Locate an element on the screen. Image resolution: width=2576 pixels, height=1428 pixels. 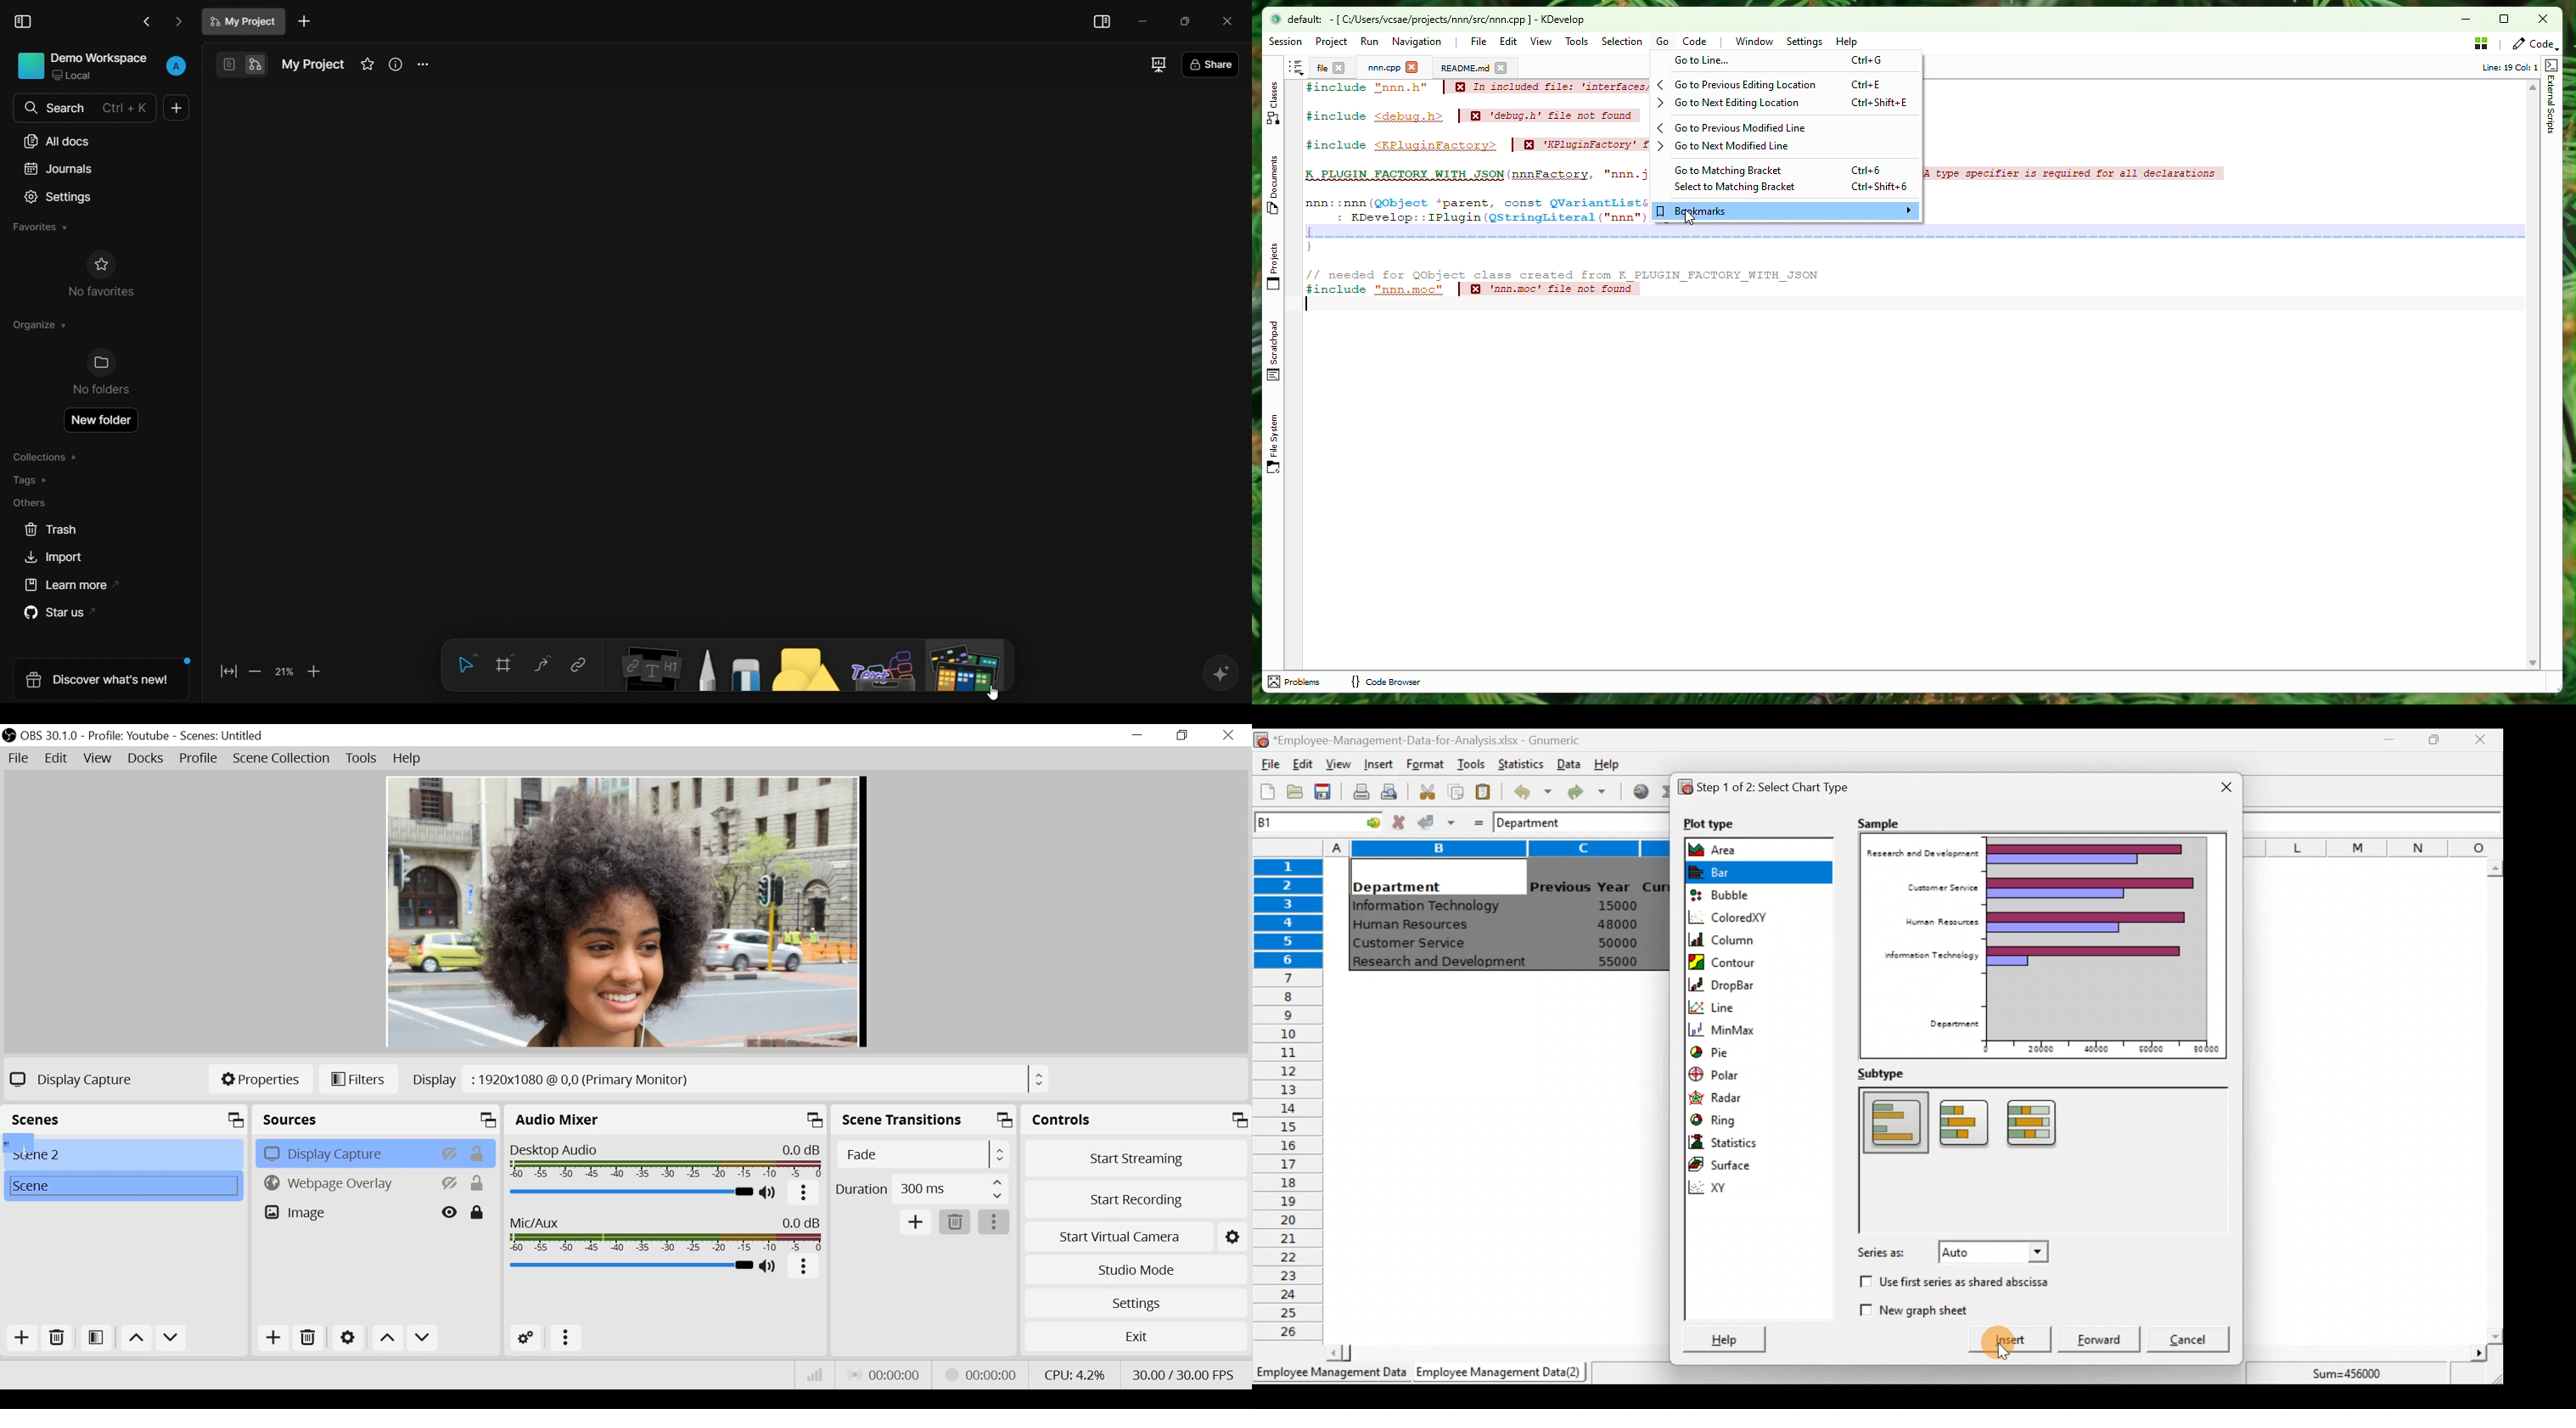
Add is located at coordinates (23, 1337).